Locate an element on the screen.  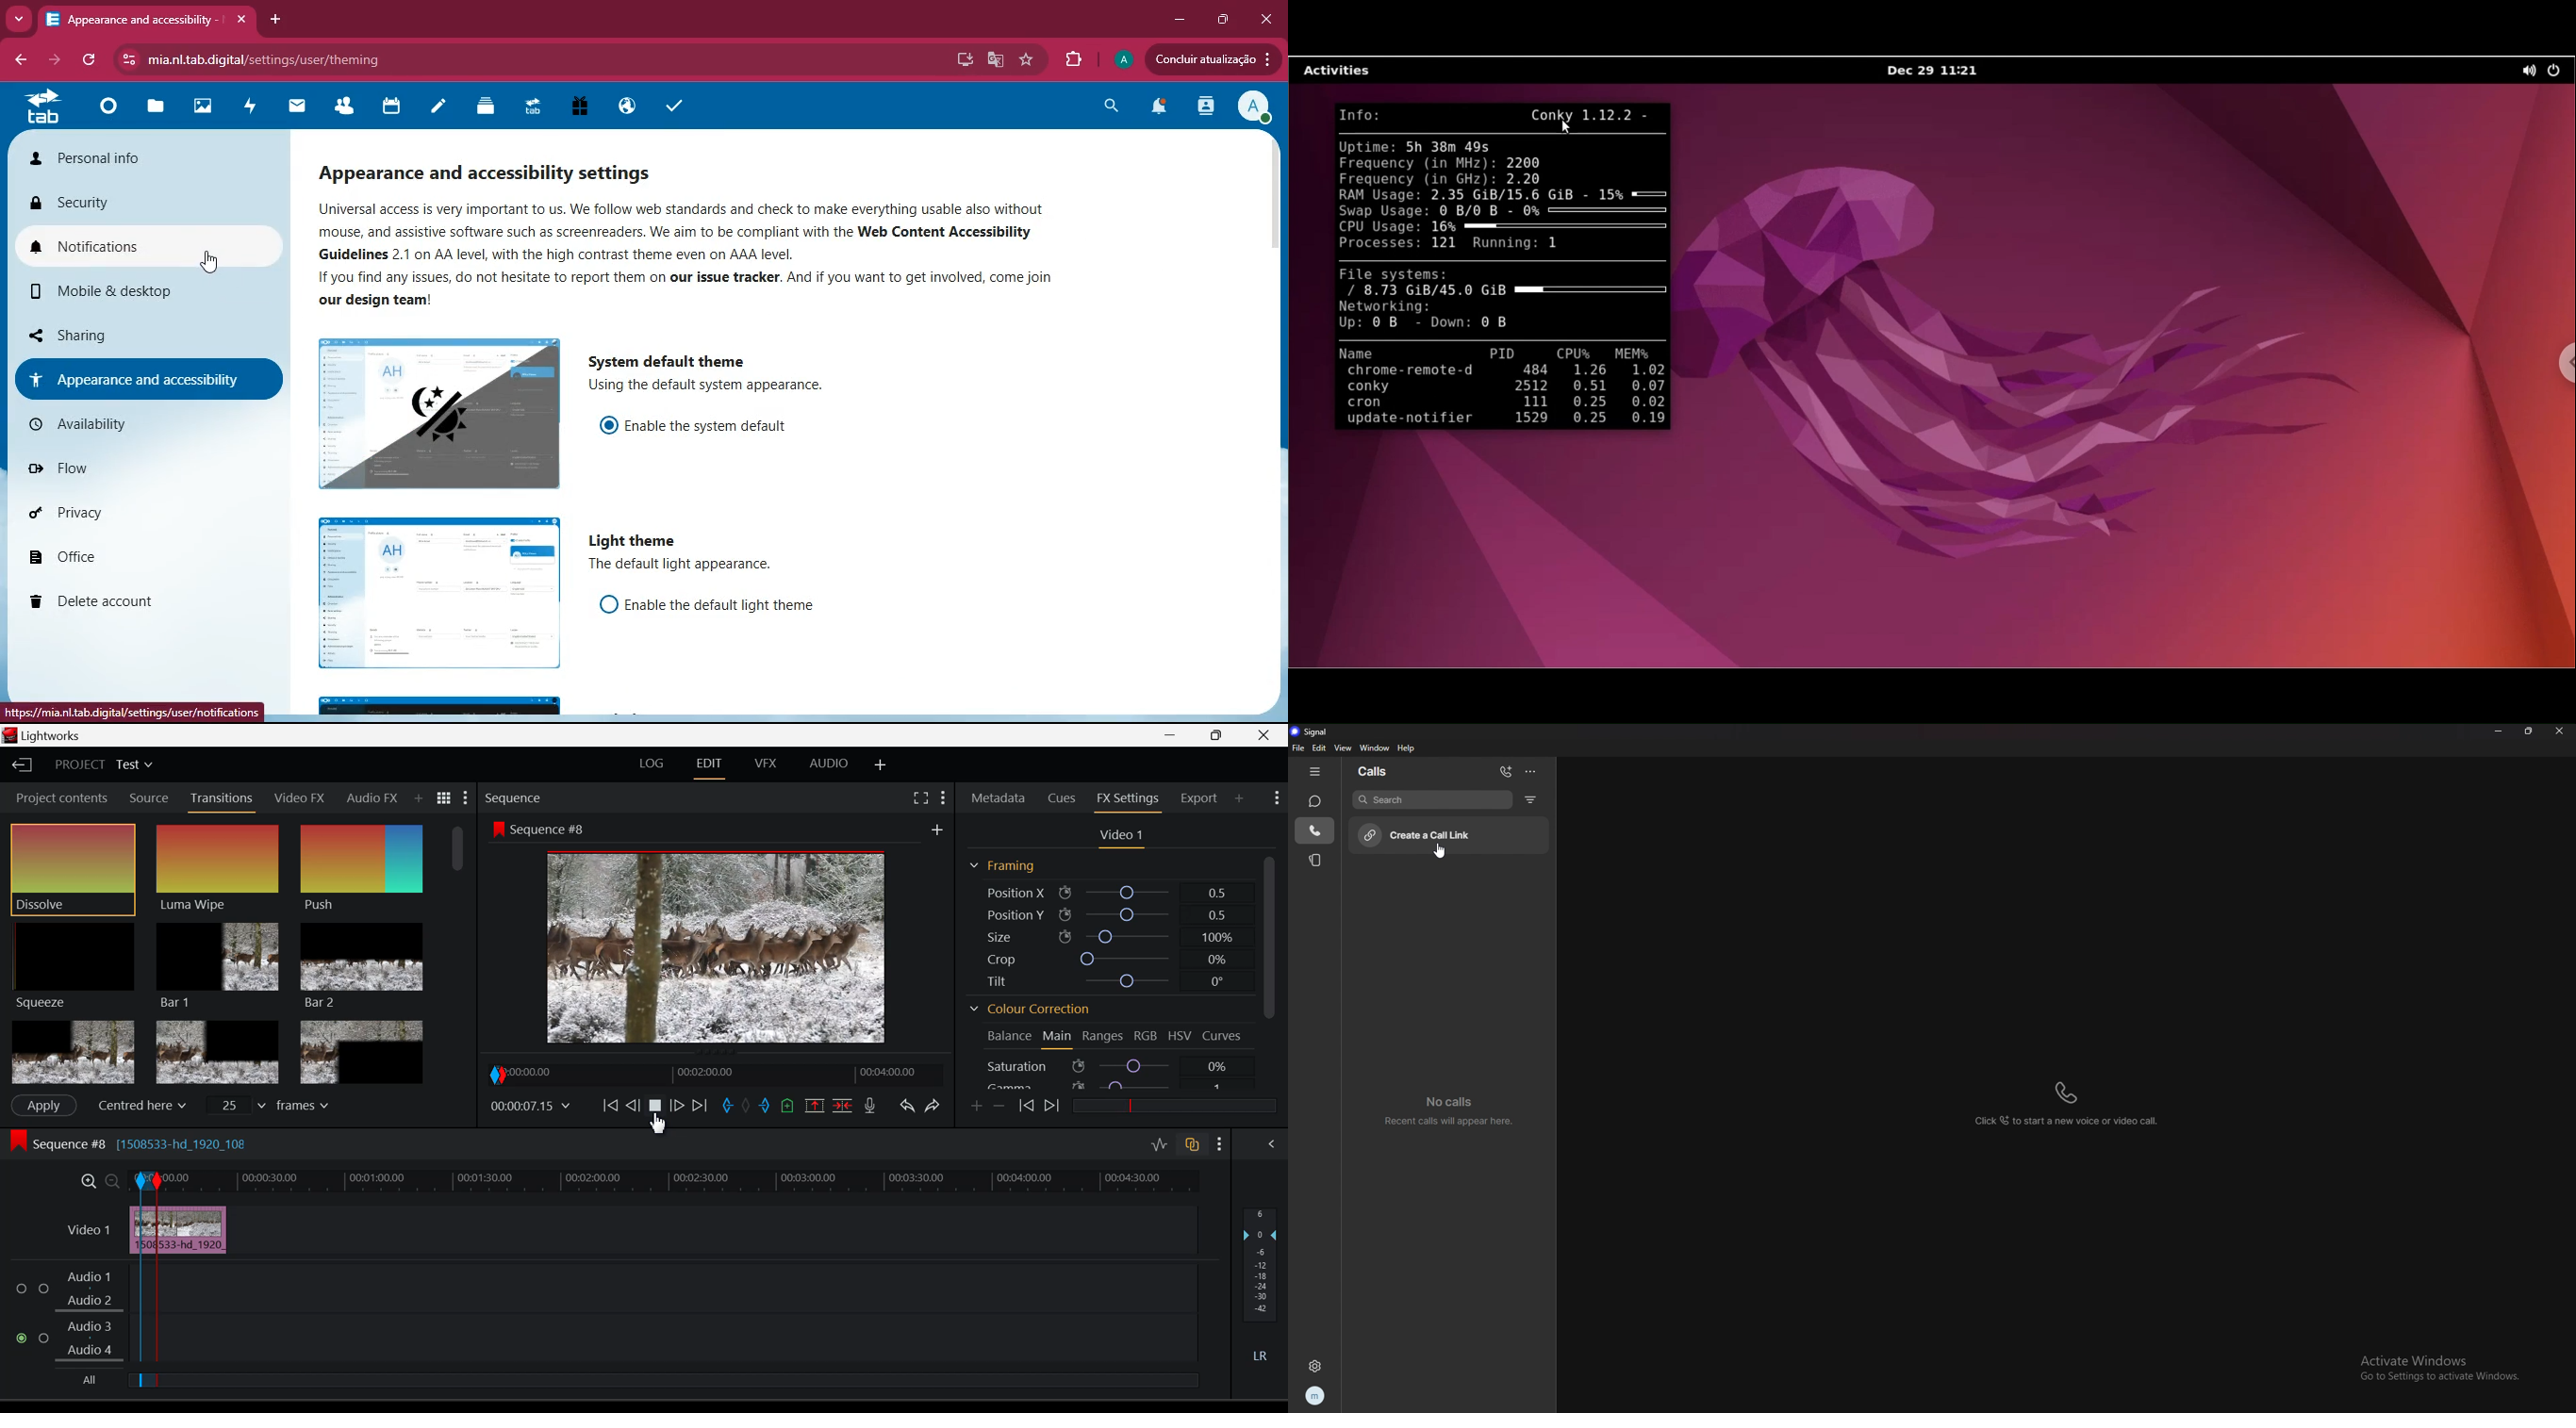
To start is located at coordinates (610, 1108).